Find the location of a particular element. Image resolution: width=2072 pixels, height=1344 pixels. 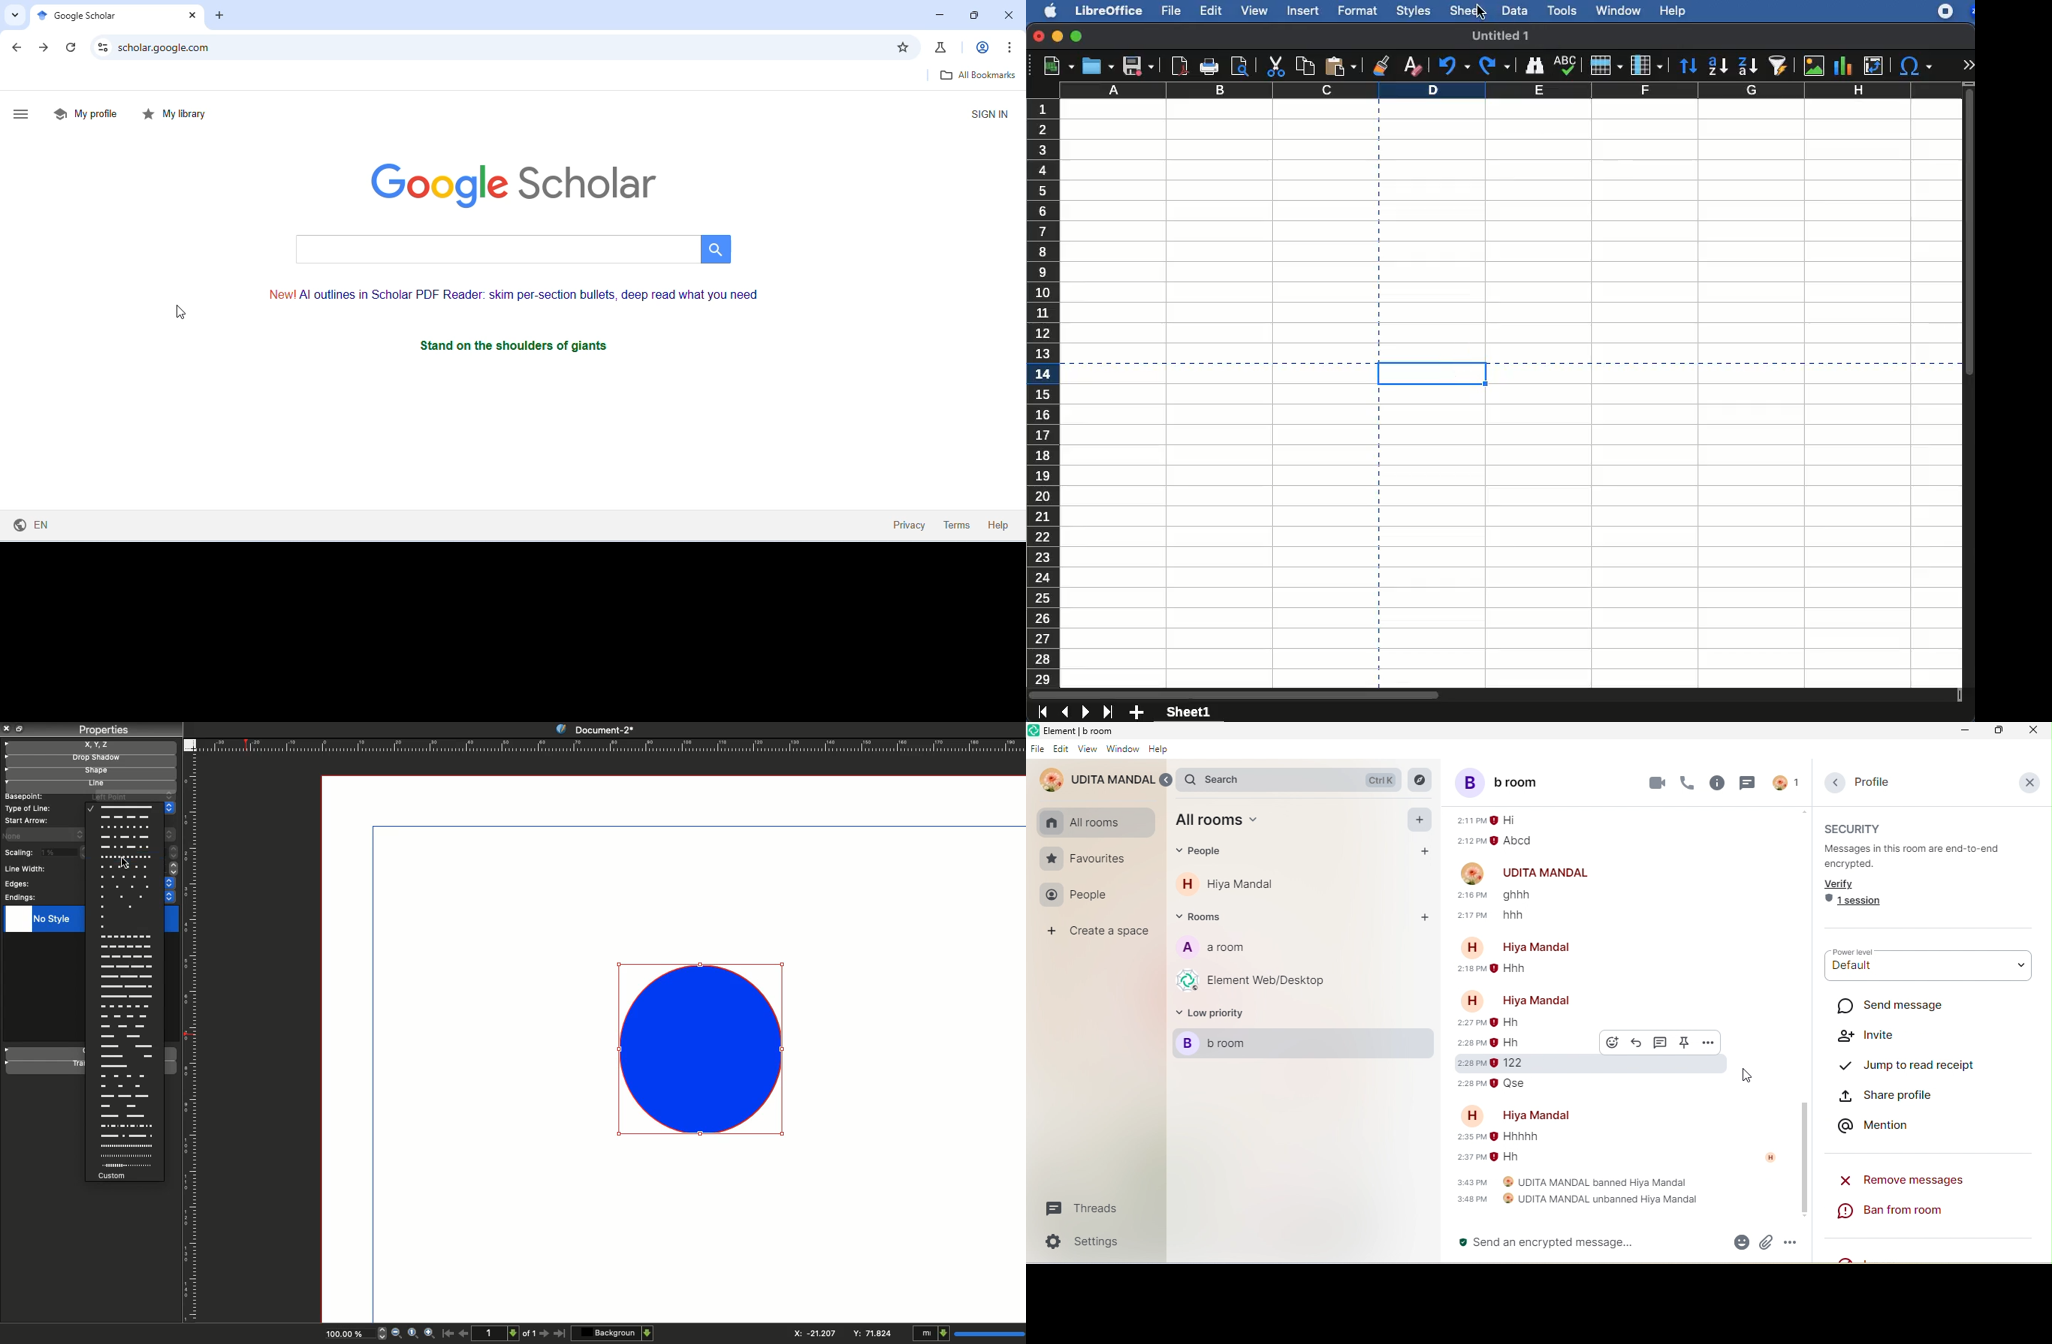

Zoom out is located at coordinates (396, 1335).